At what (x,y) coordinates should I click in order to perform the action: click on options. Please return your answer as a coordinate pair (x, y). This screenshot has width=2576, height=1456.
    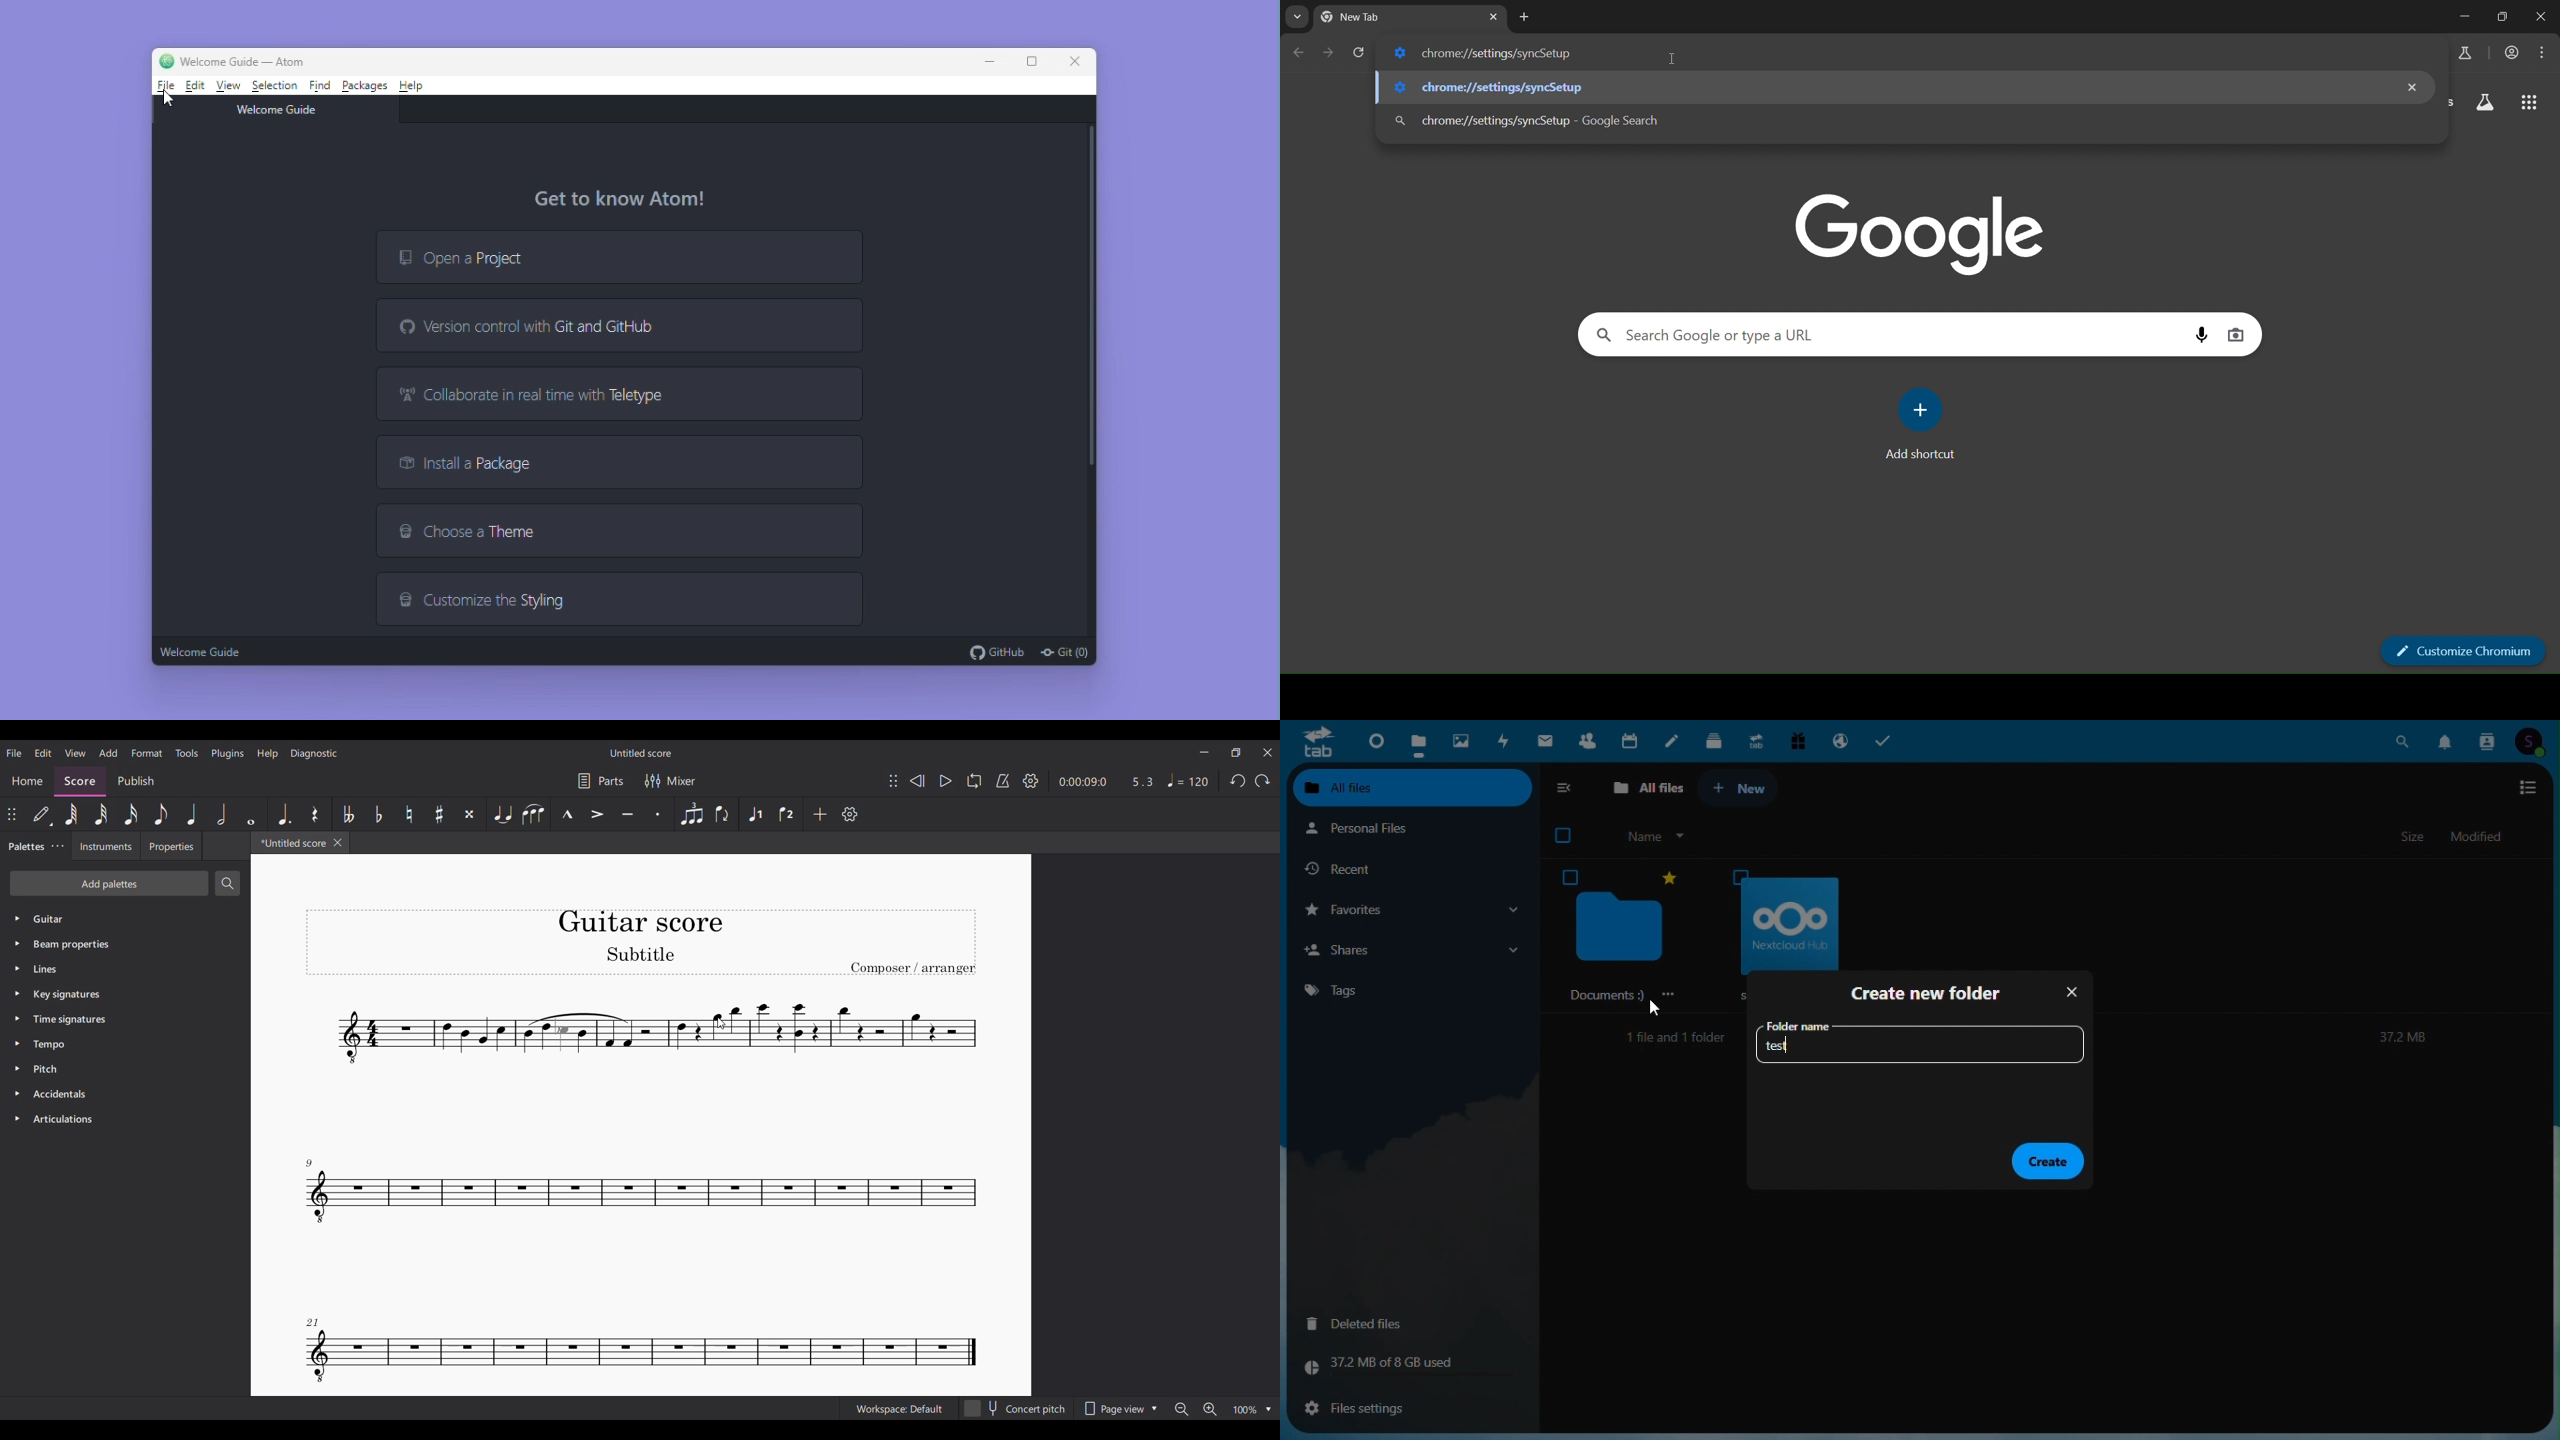
    Looking at the image, I should click on (2521, 792).